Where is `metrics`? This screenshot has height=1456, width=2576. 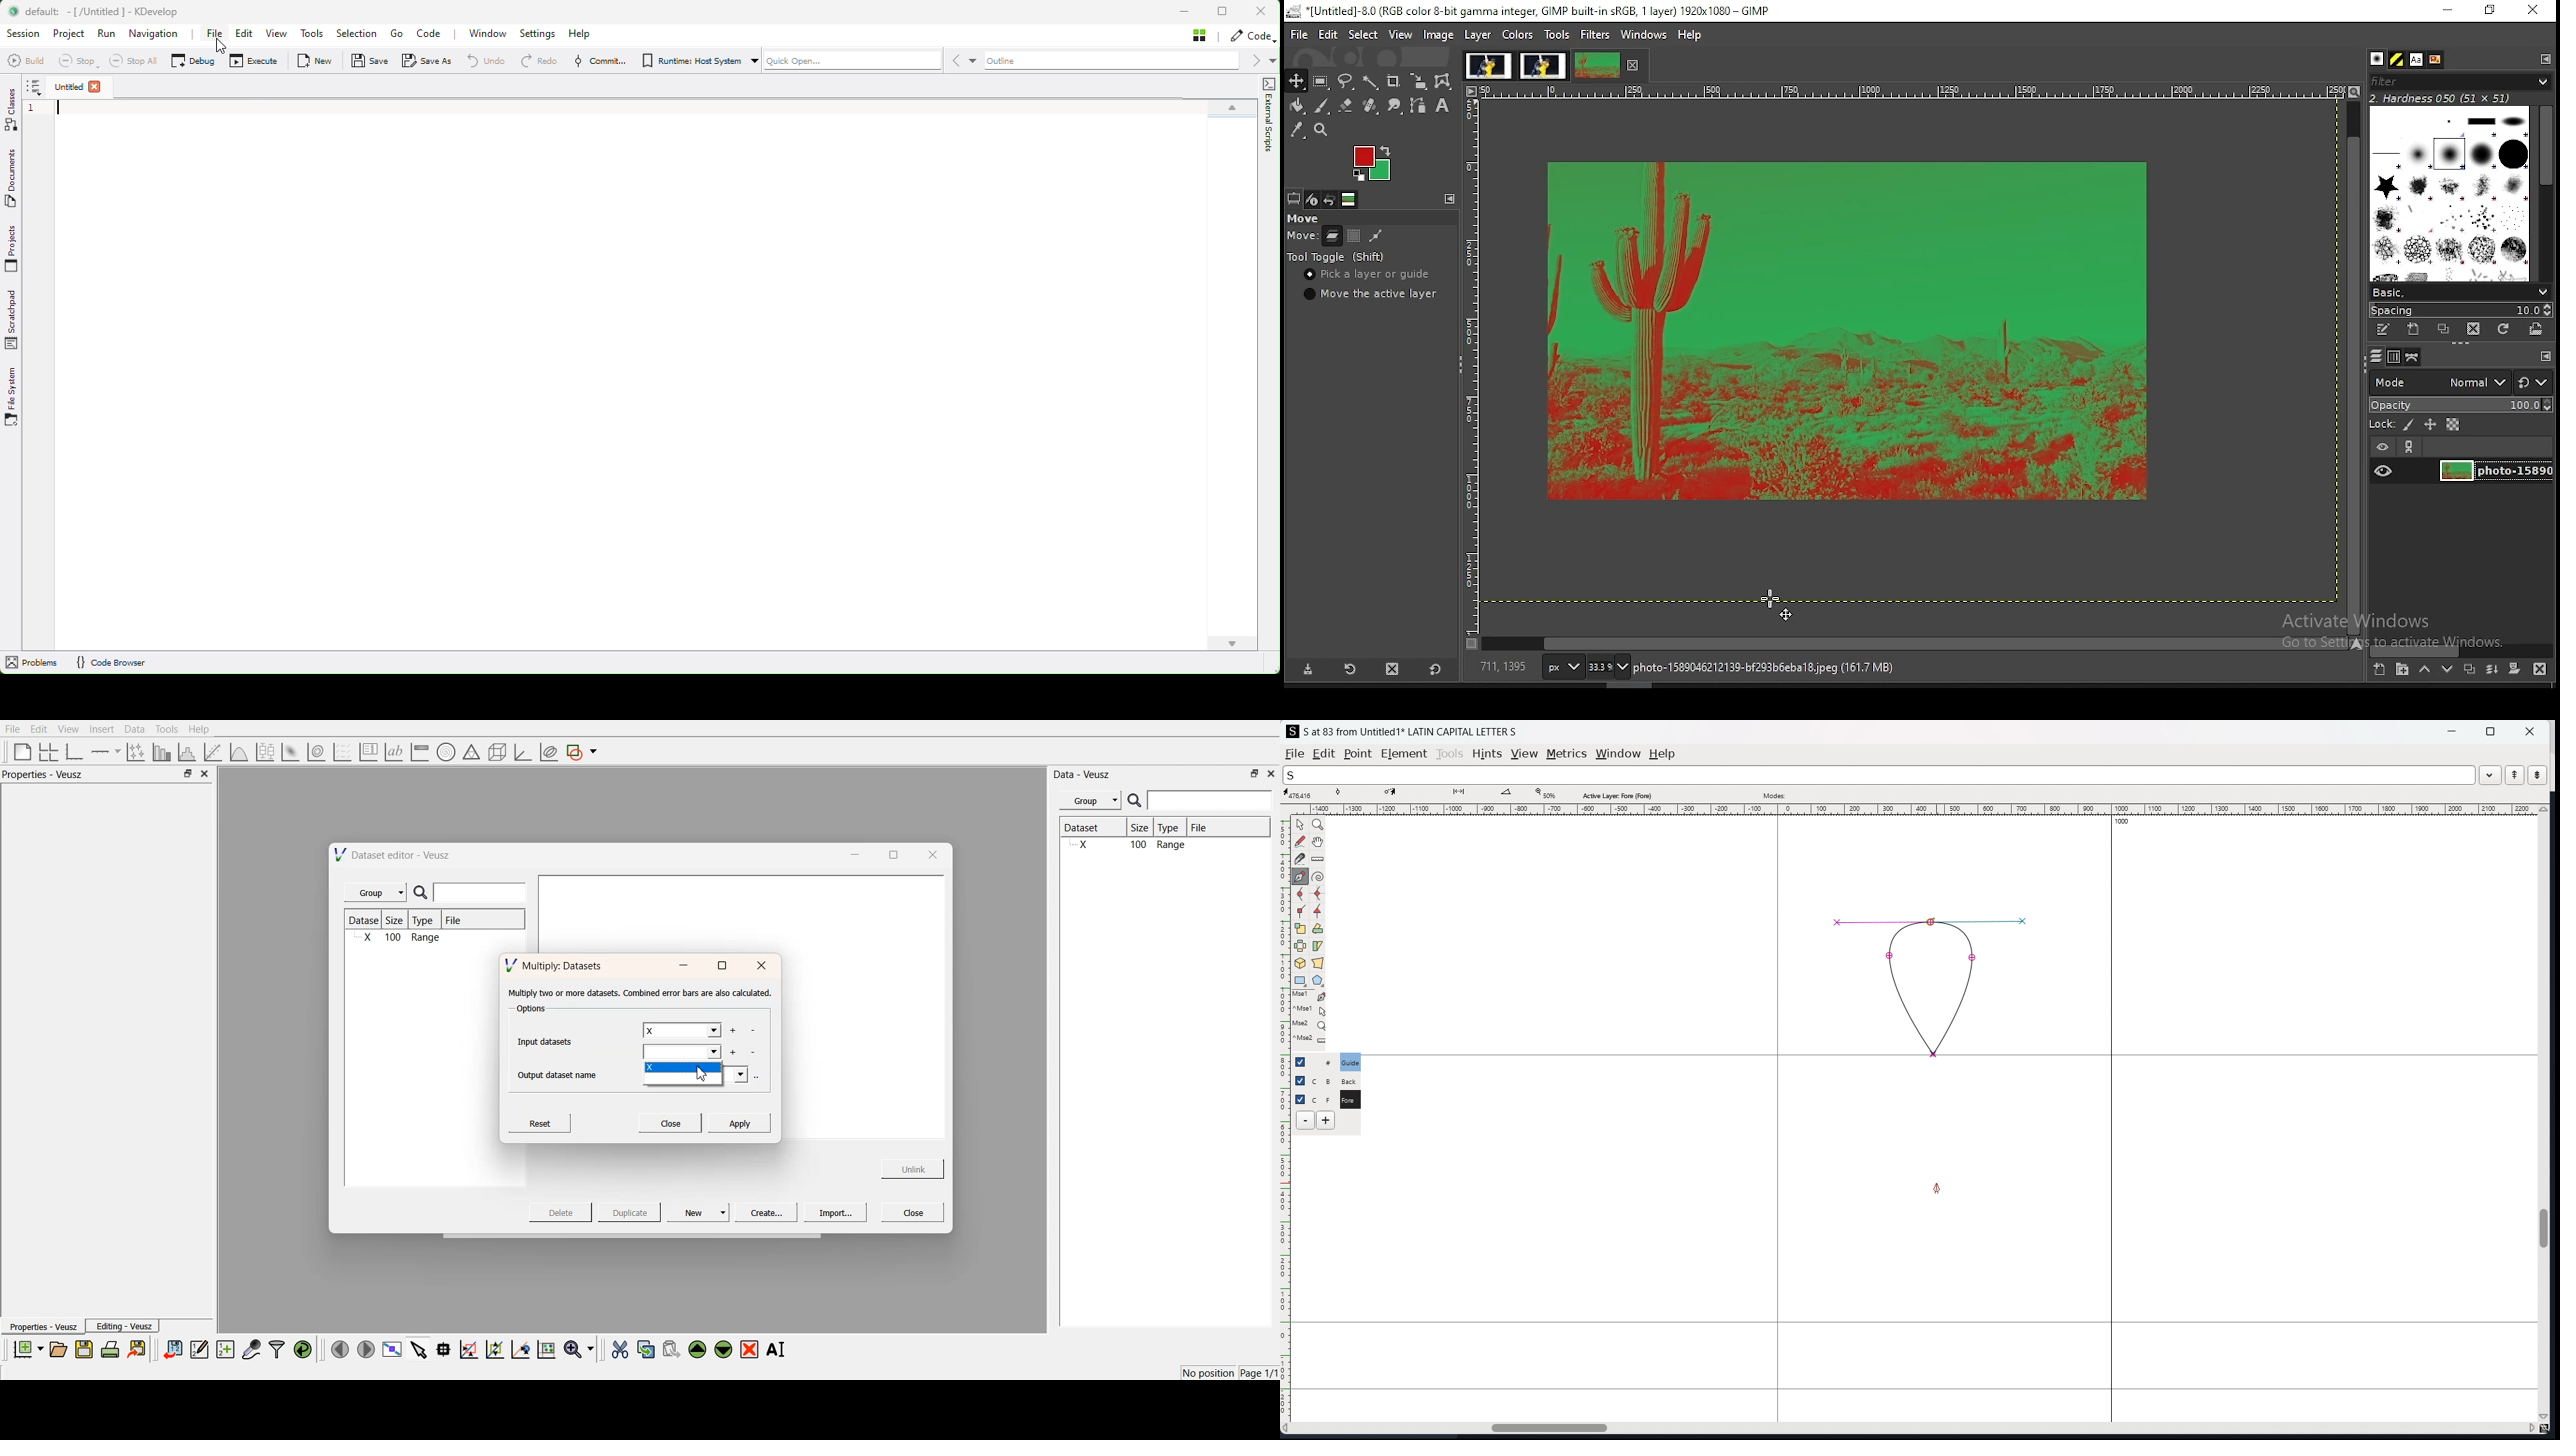
metrics is located at coordinates (1567, 753).